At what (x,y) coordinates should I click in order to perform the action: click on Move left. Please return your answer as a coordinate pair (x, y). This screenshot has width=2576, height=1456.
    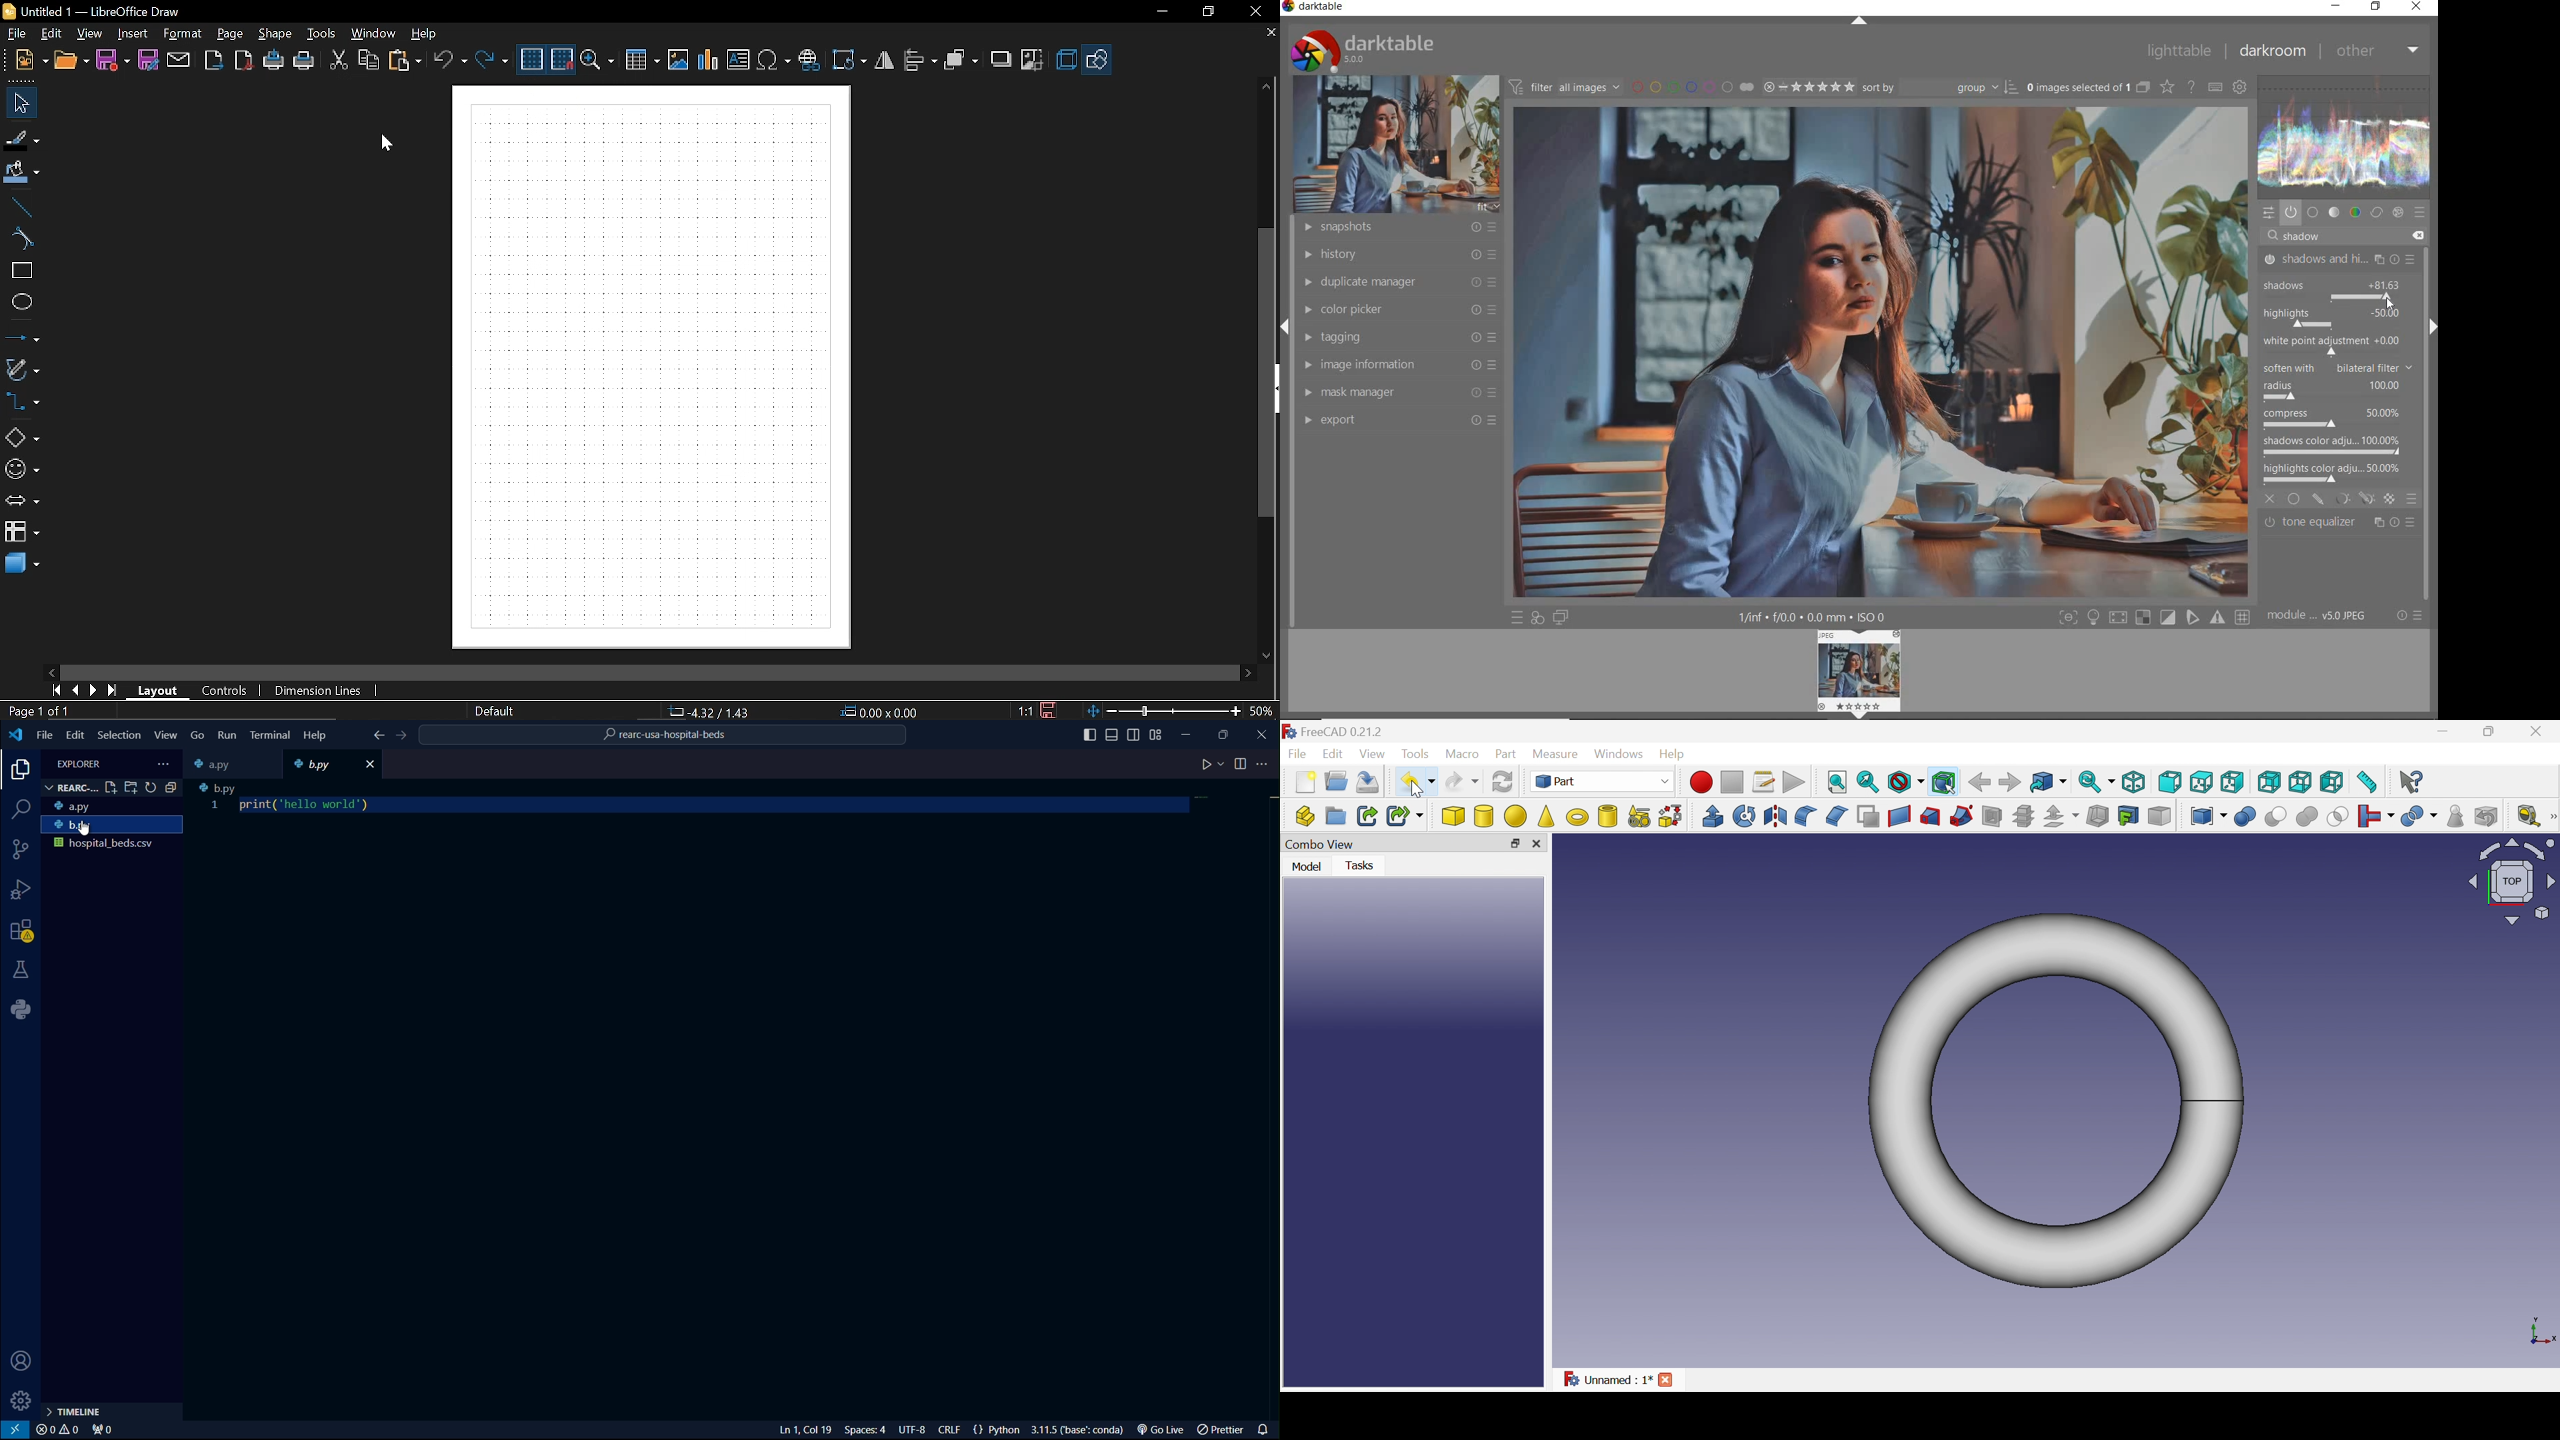
    Looking at the image, I should click on (50, 670).